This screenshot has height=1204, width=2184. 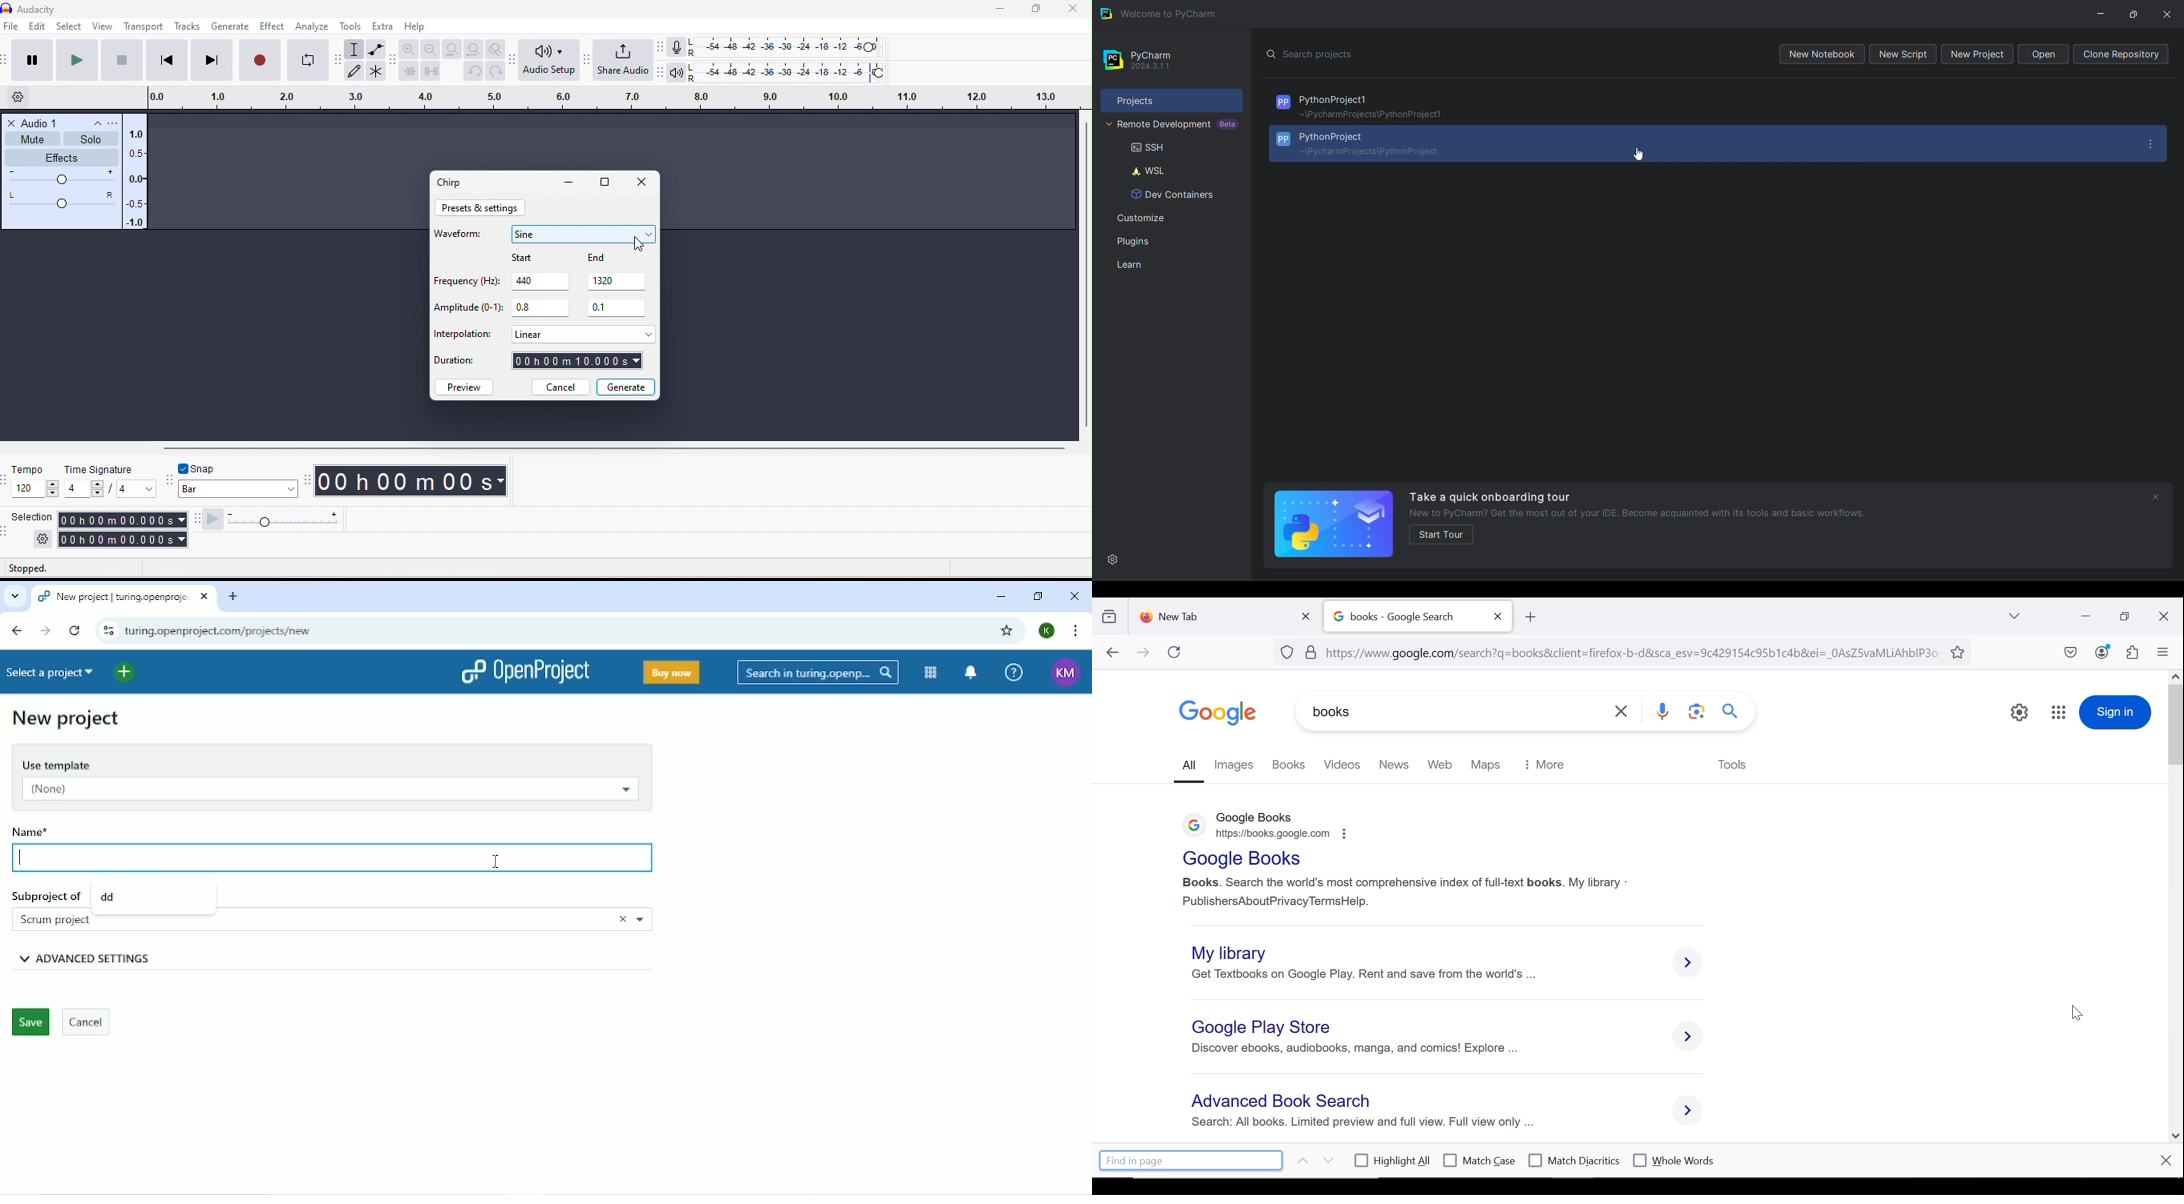 I want to click on start, so click(x=537, y=257).